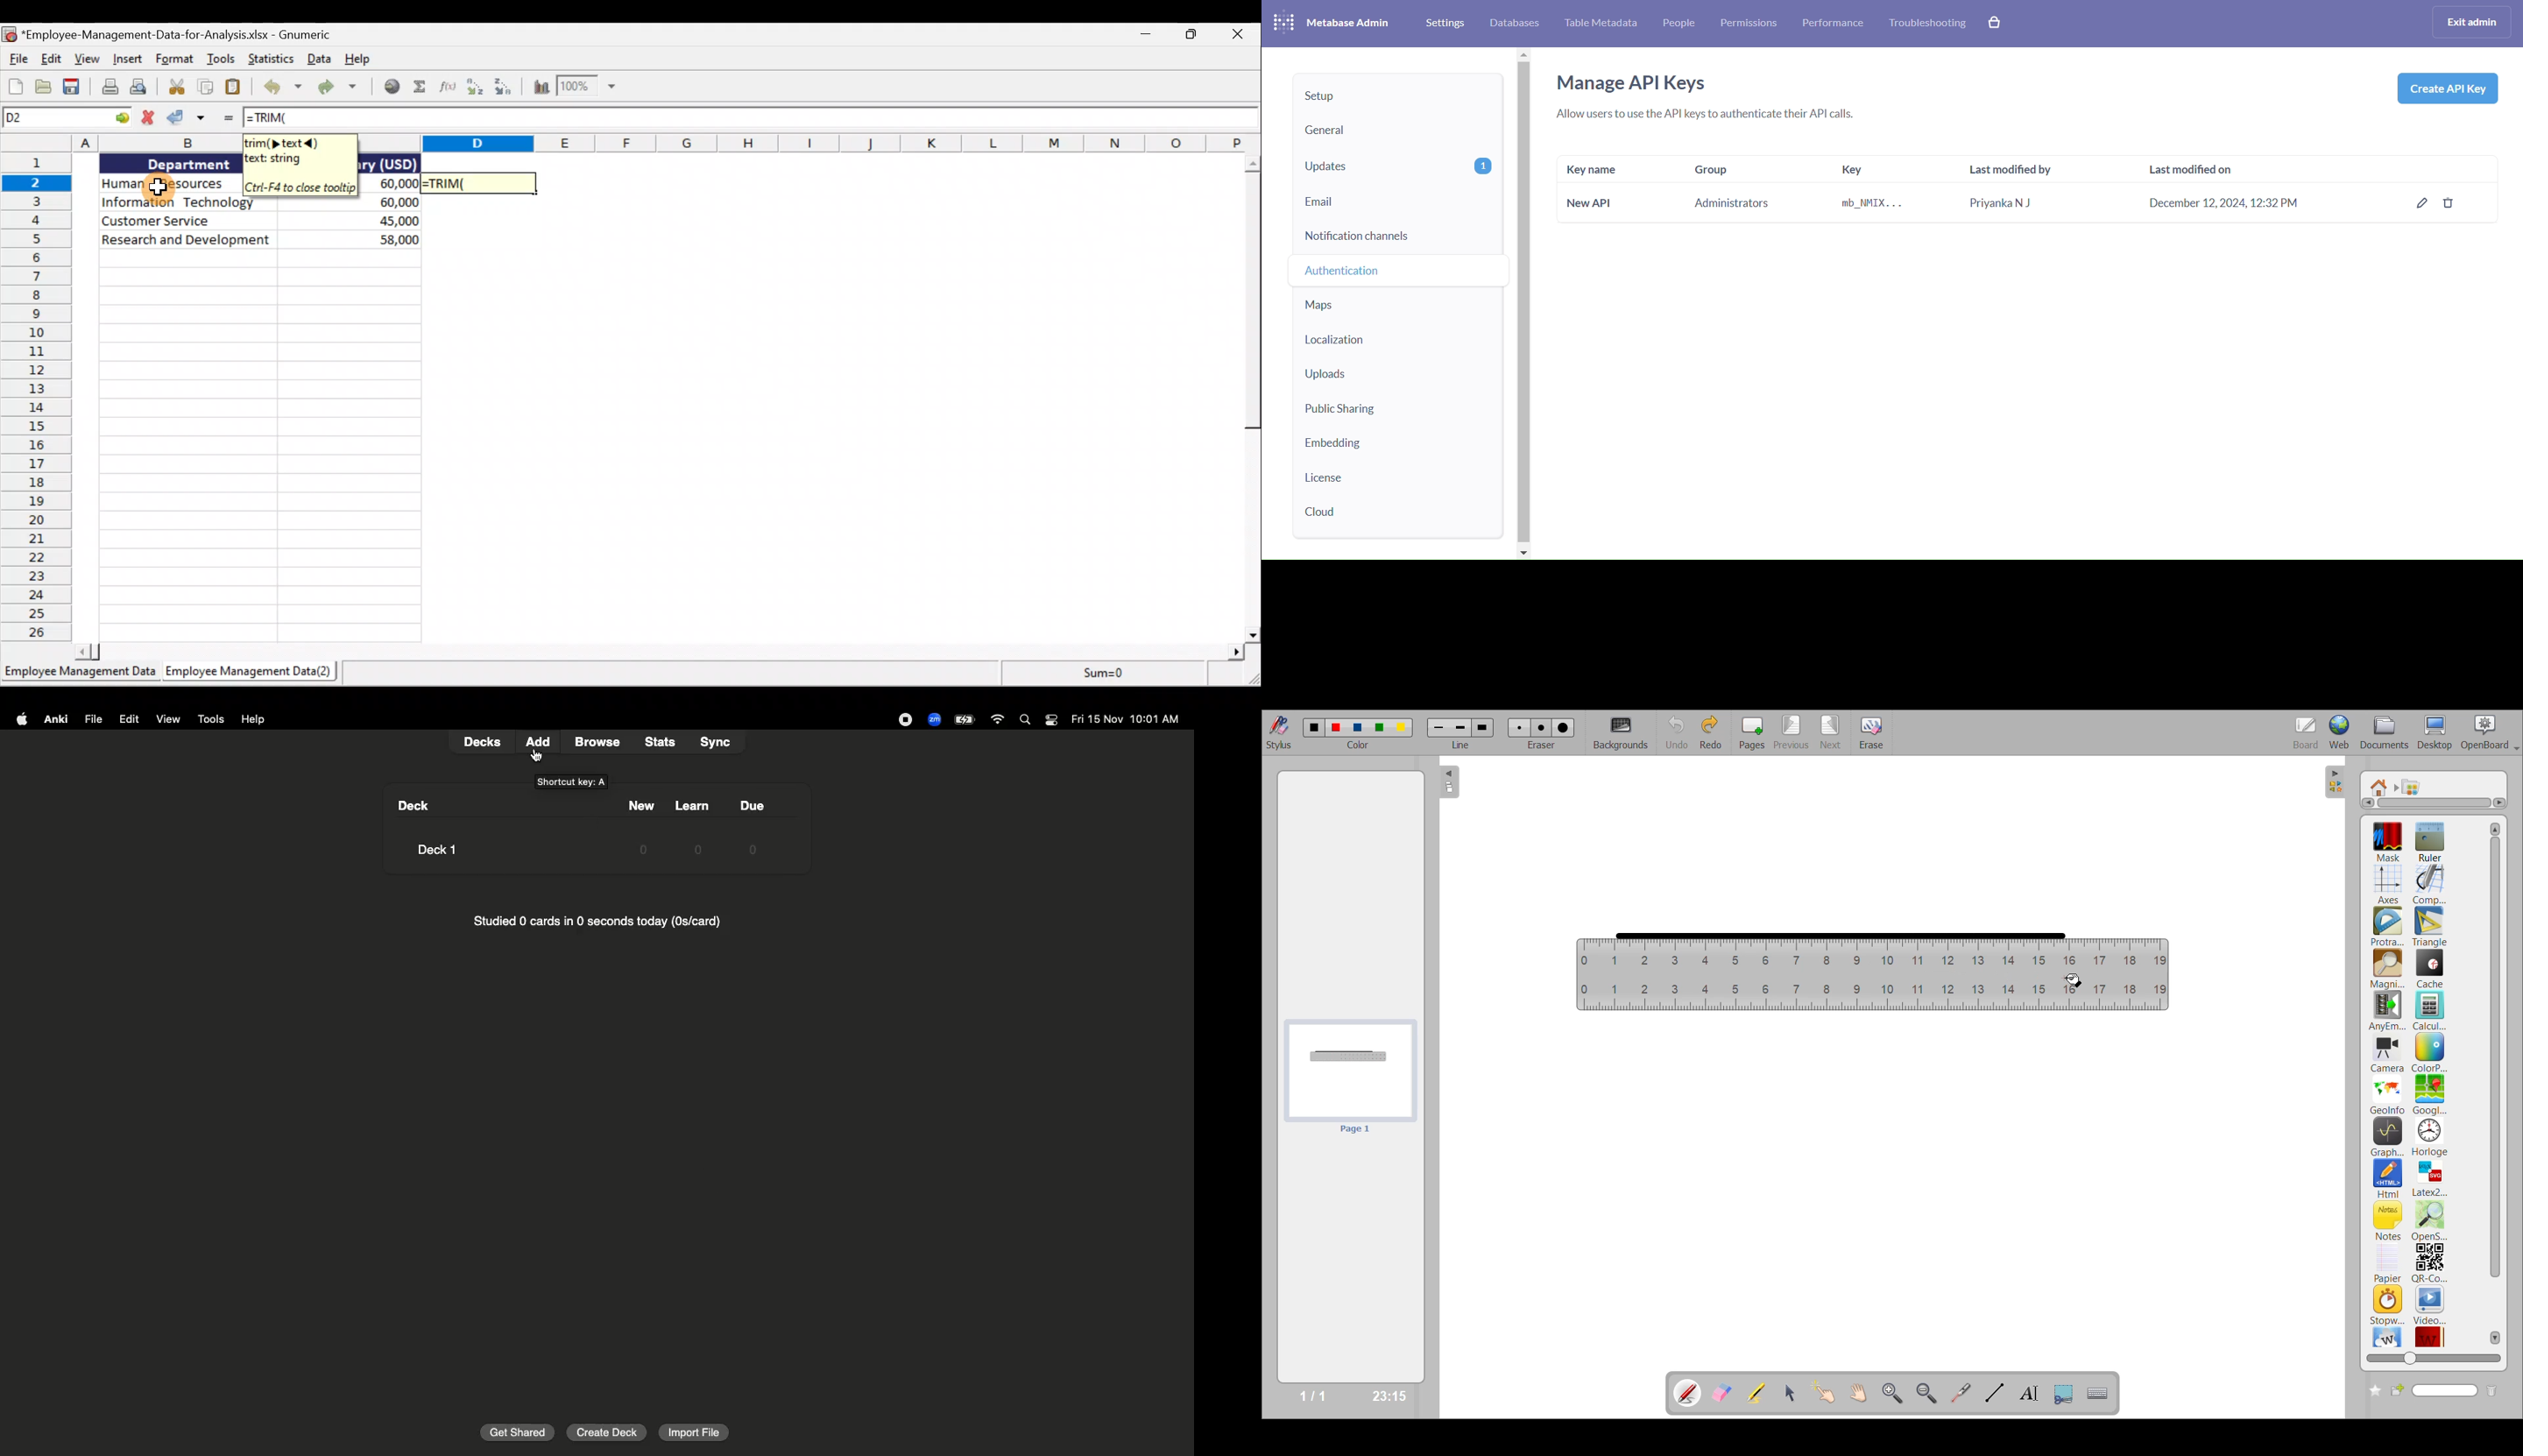 The image size is (2548, 1456). I want to click on Insert a hyperlink, so click(394, 87).